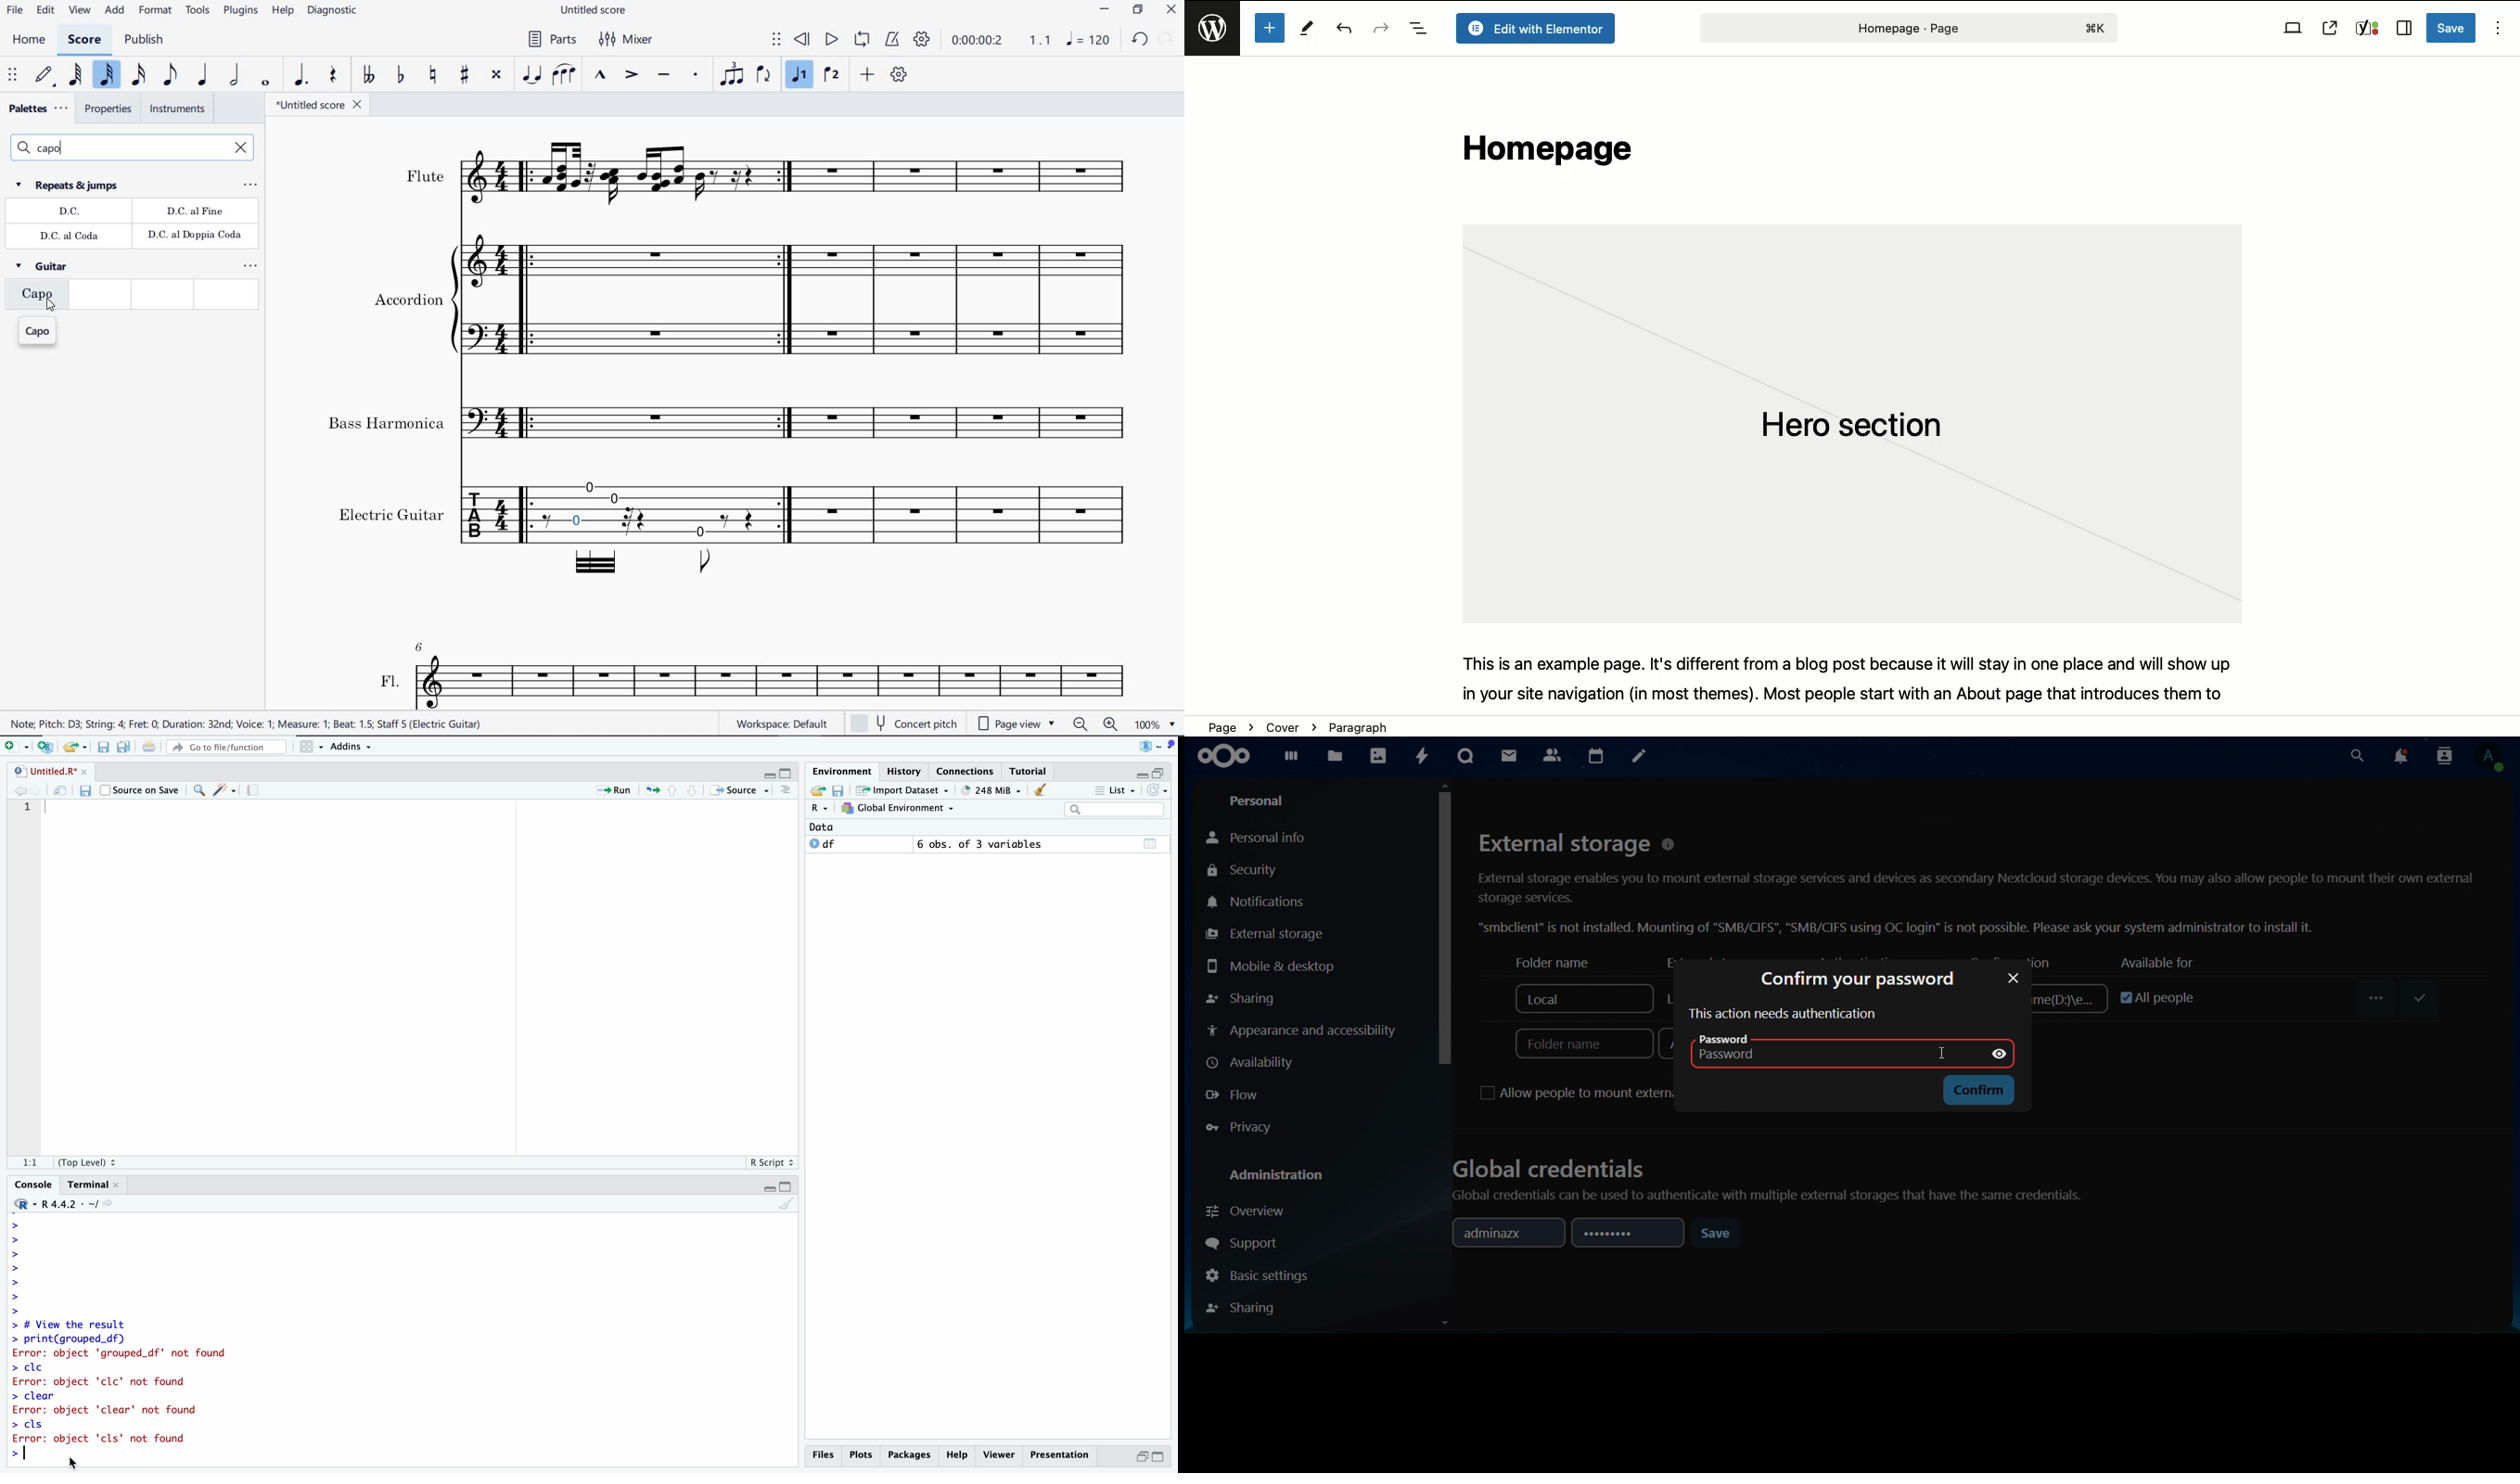  I want to click on D.C, so click(69, 212).